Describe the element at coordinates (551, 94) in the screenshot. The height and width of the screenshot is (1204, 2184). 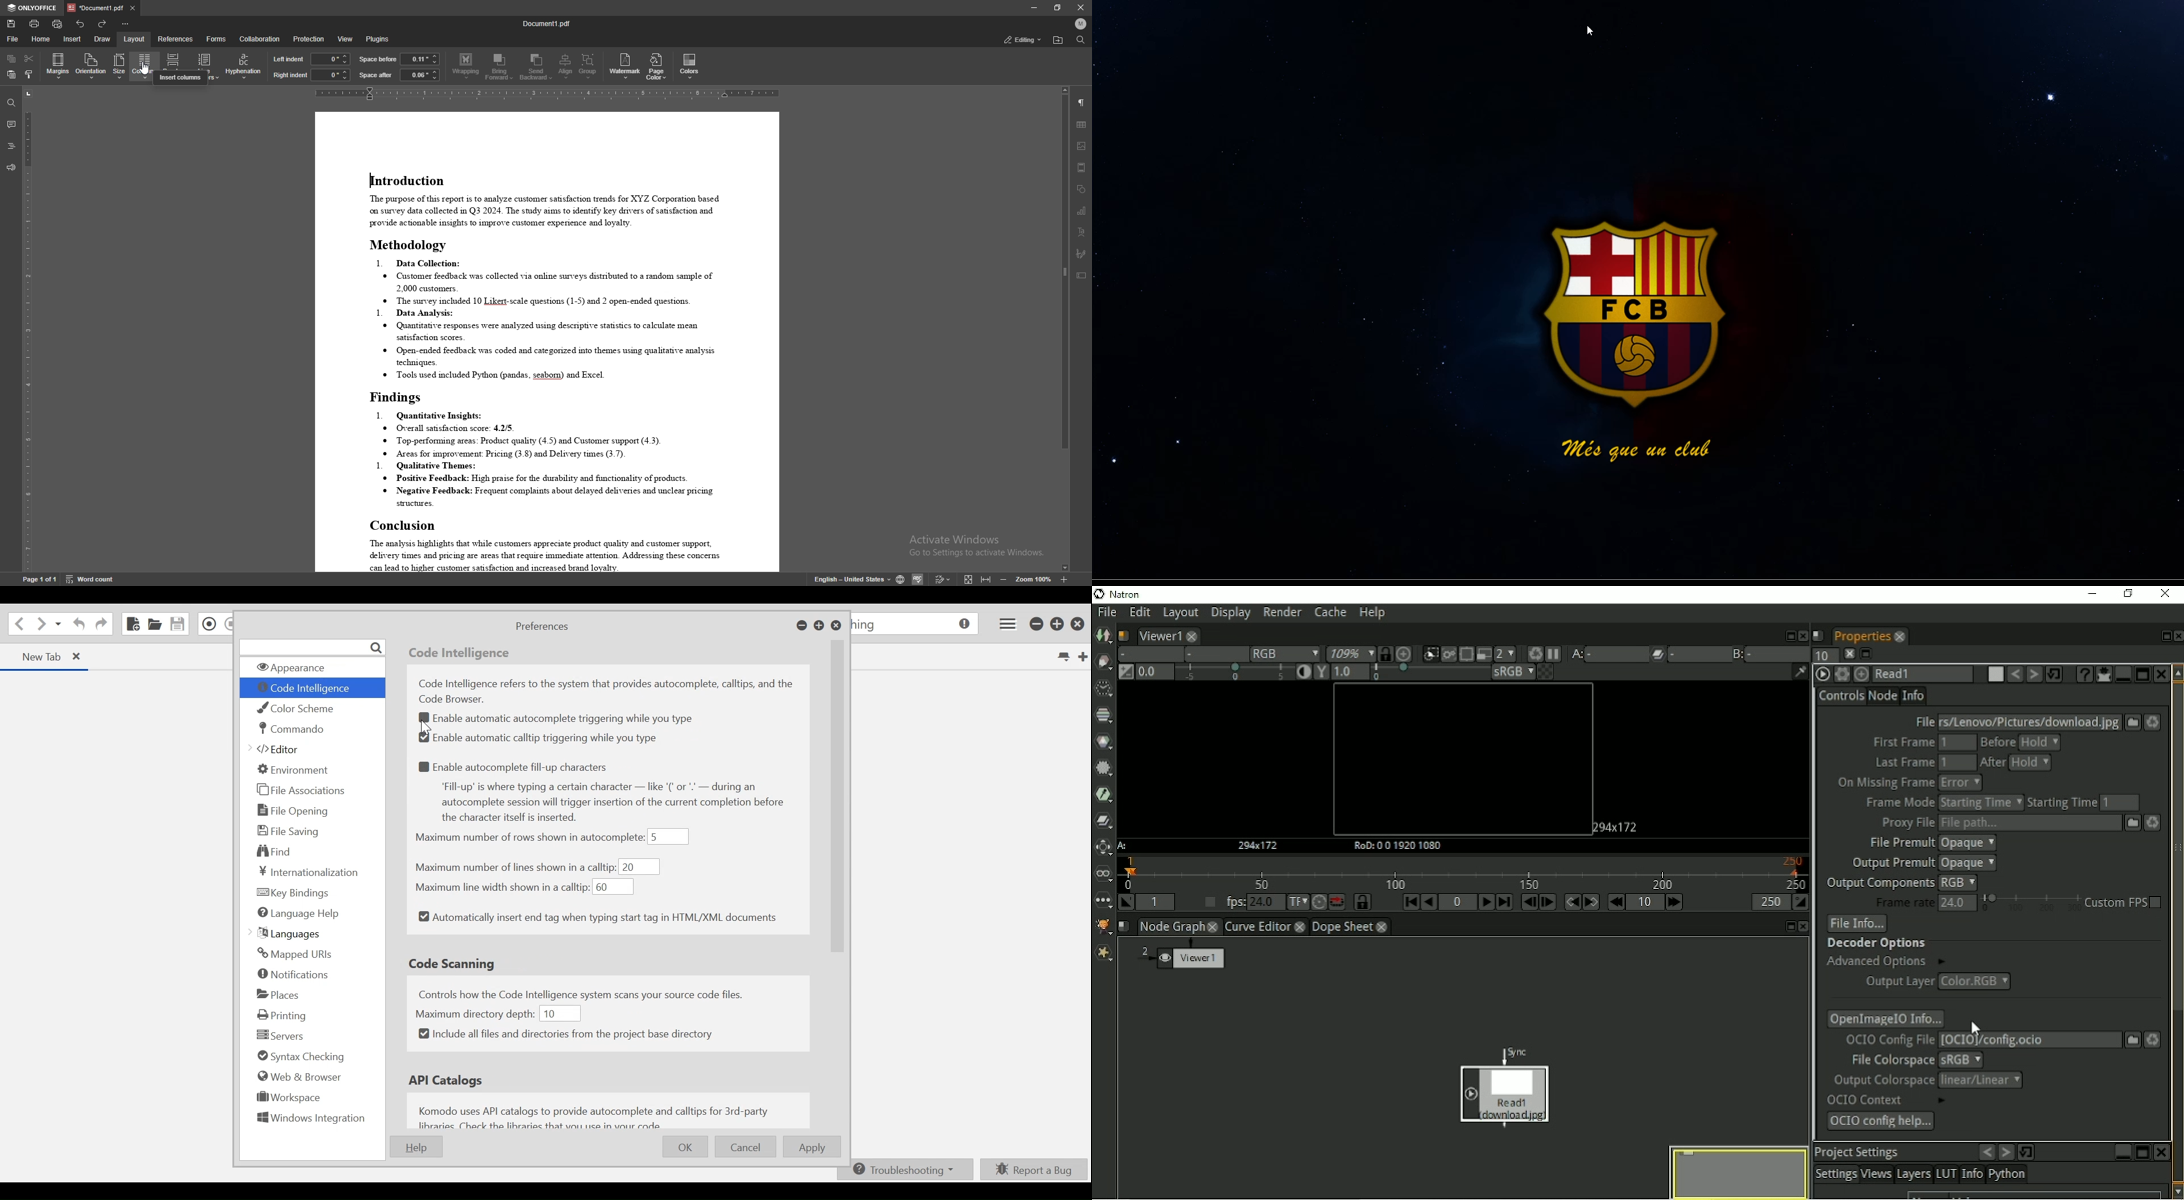
I see `horizontal scale` at that location.